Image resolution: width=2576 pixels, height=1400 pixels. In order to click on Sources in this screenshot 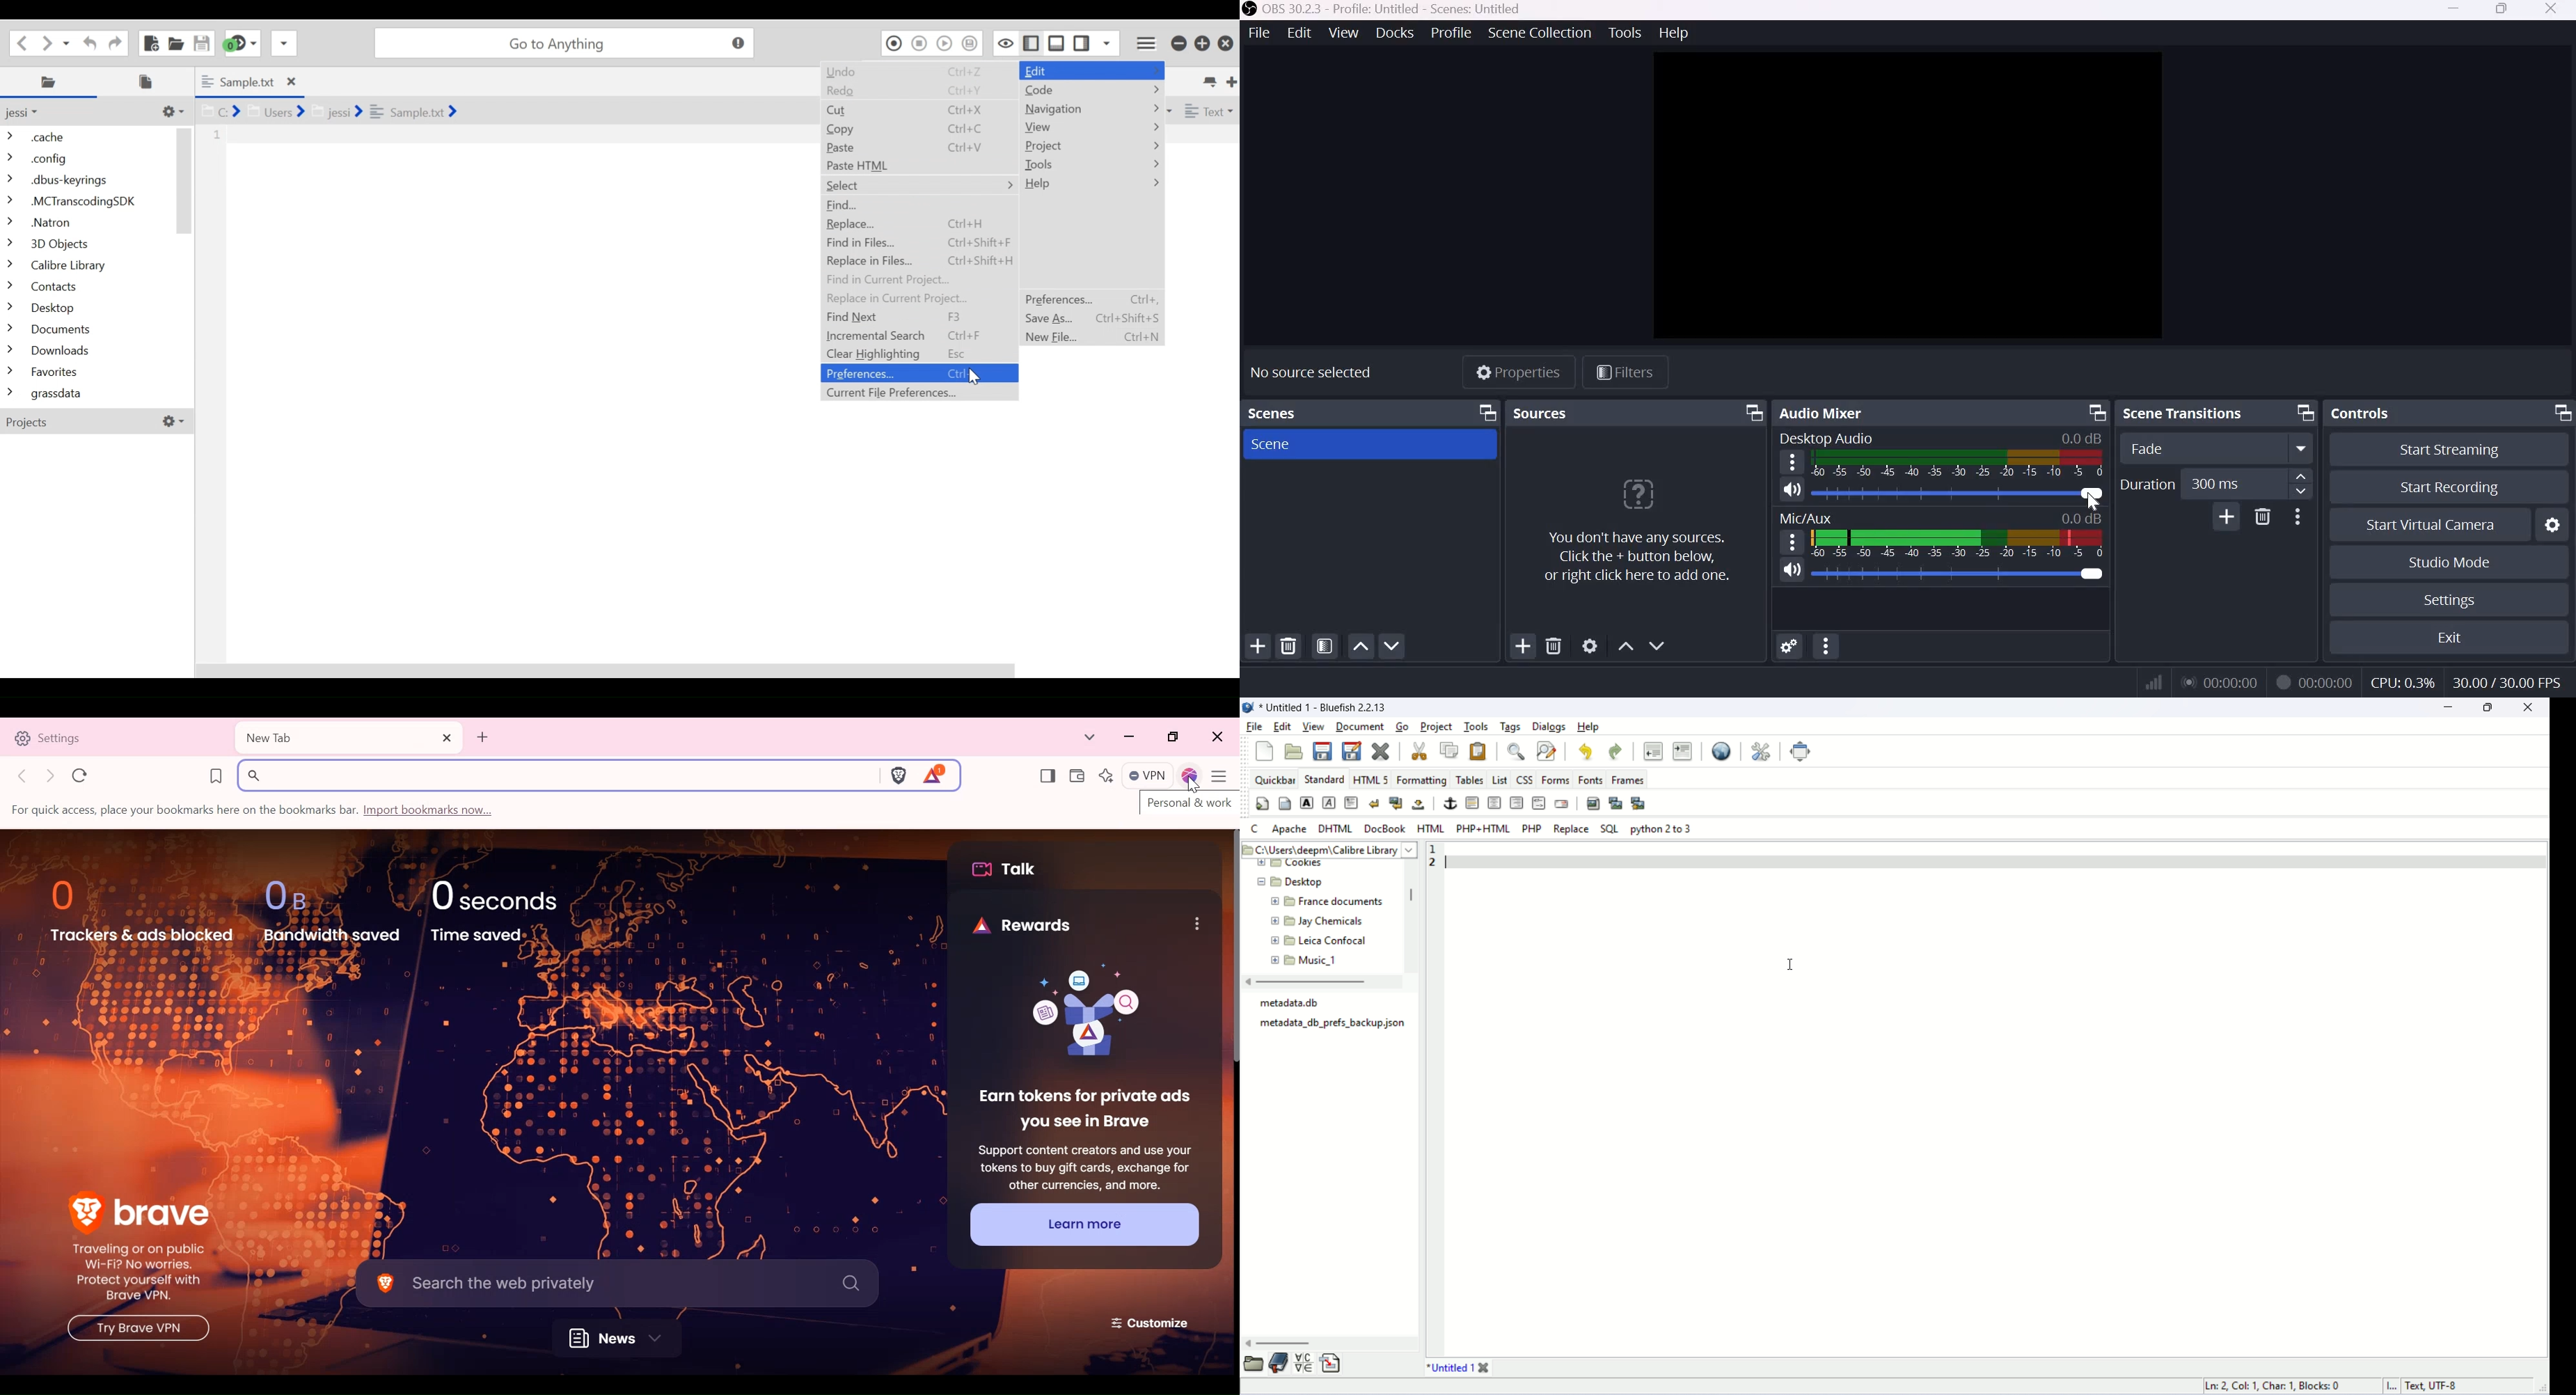, I will do `click(1540, 413)`.